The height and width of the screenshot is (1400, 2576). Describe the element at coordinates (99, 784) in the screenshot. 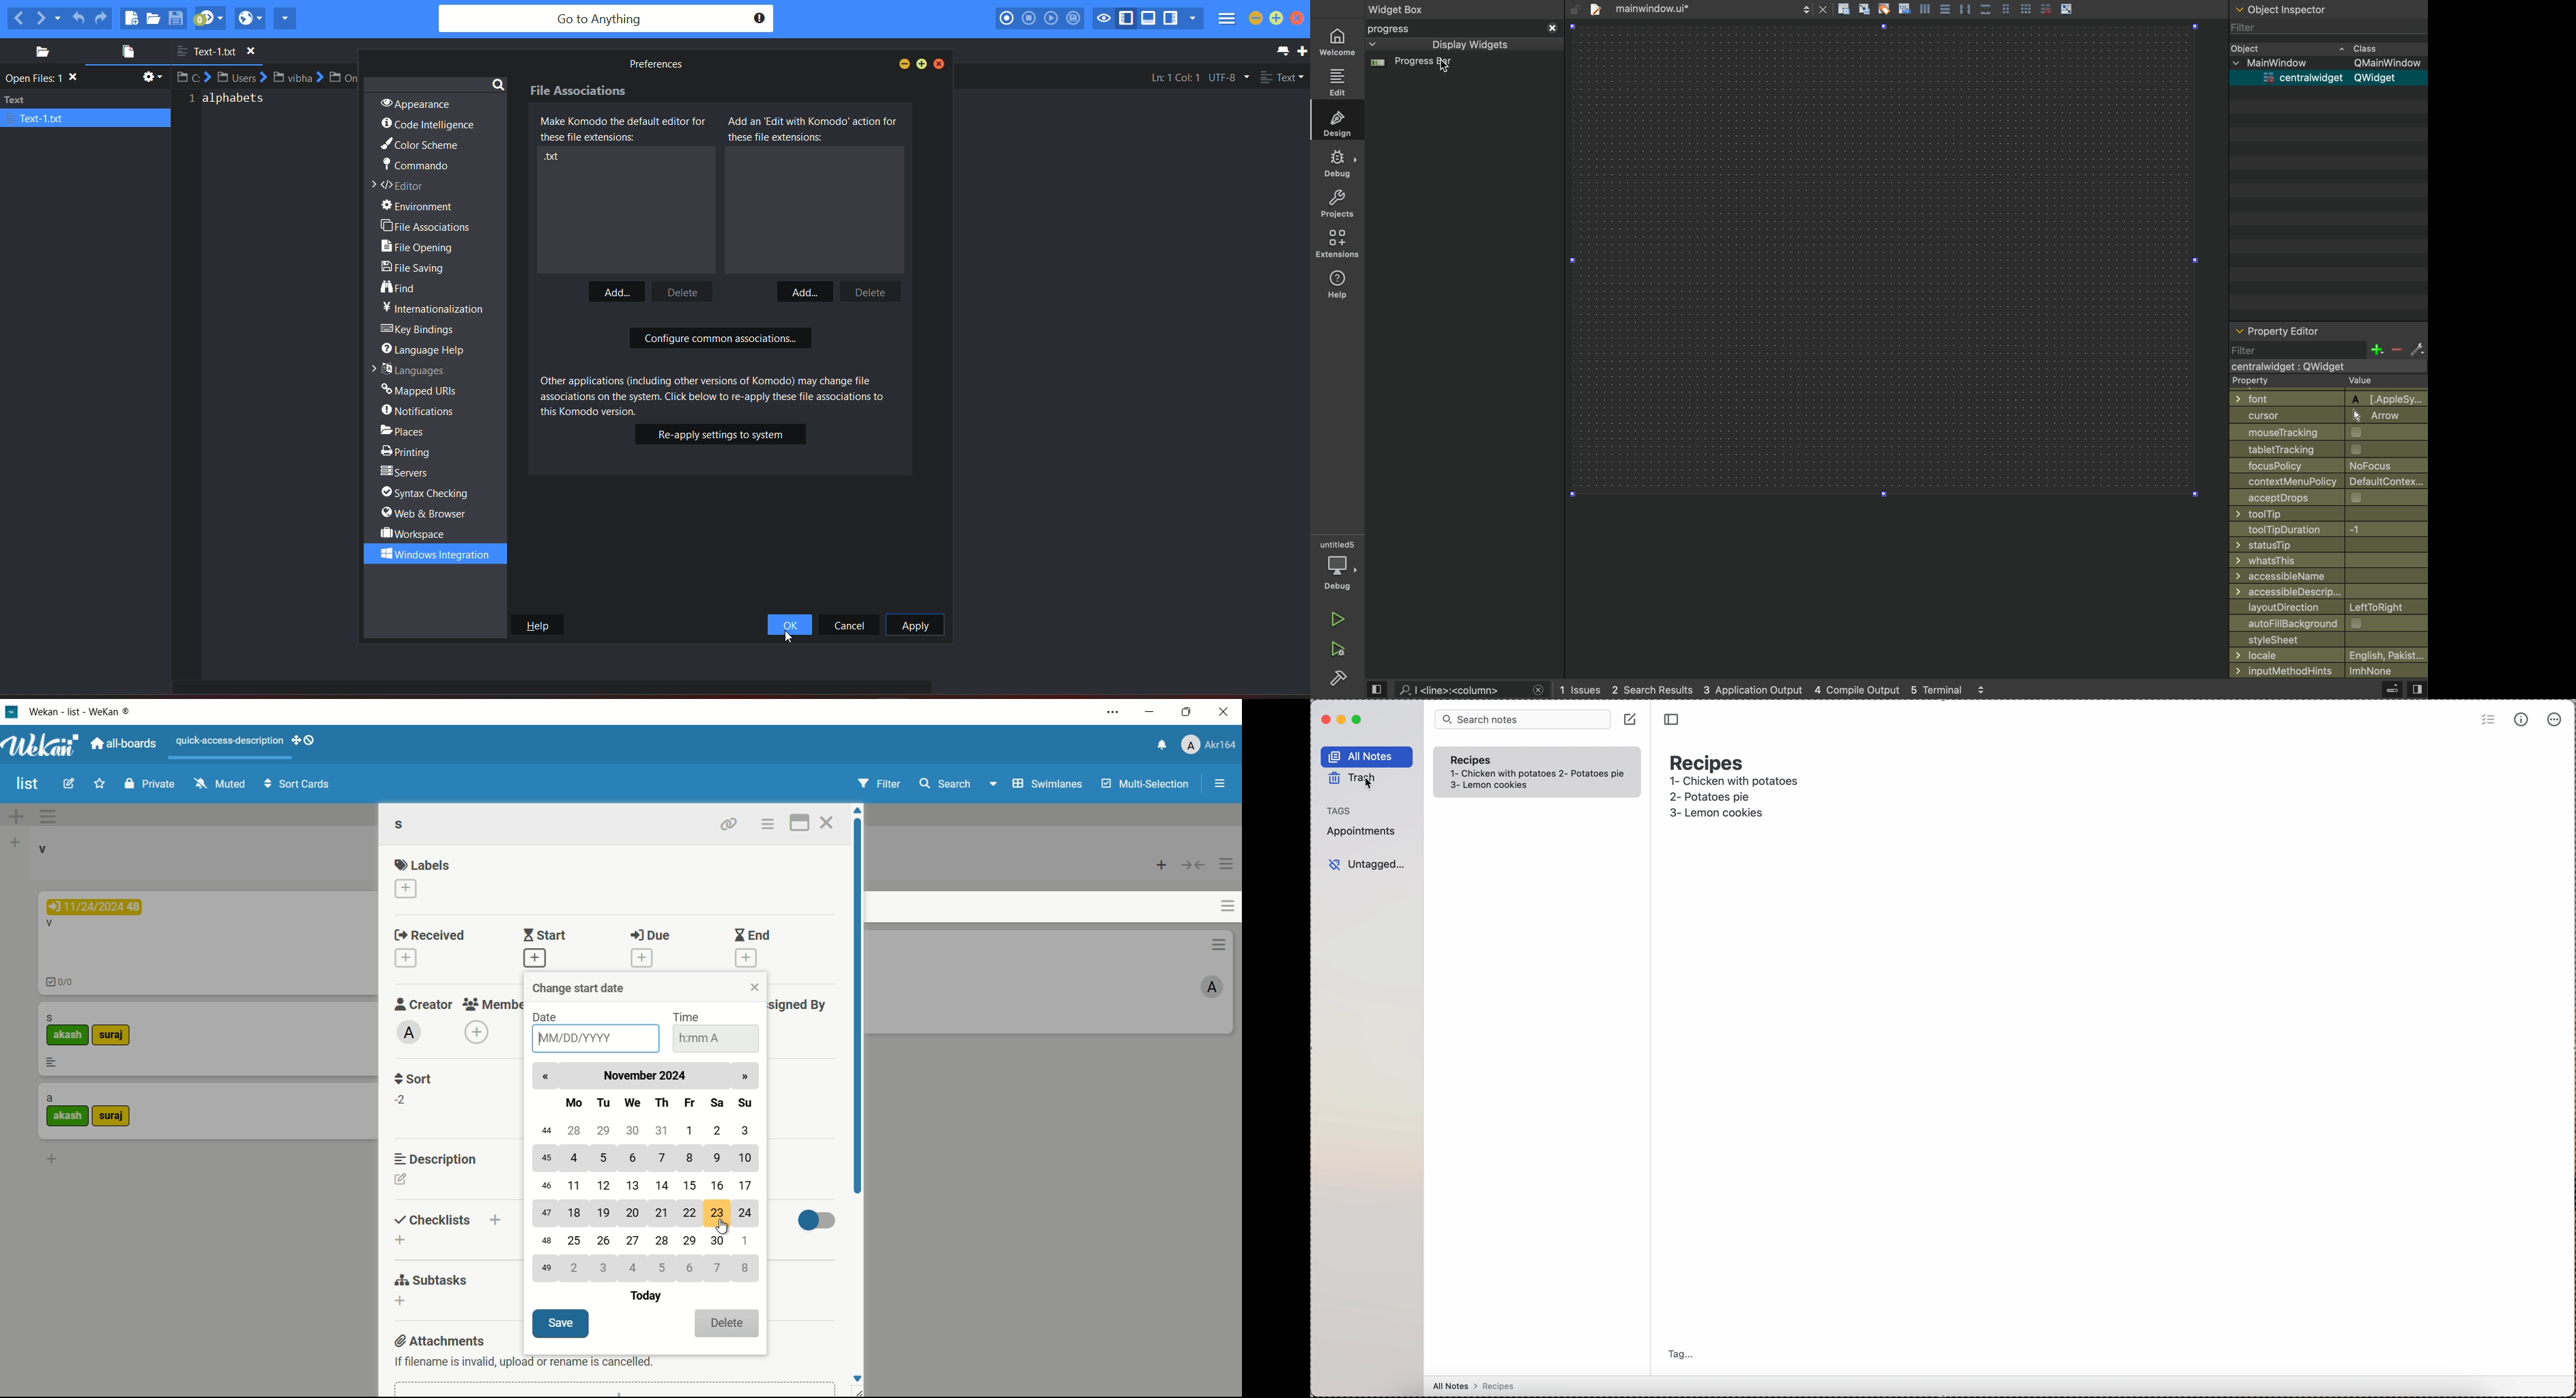

I see `star this board` at that location.